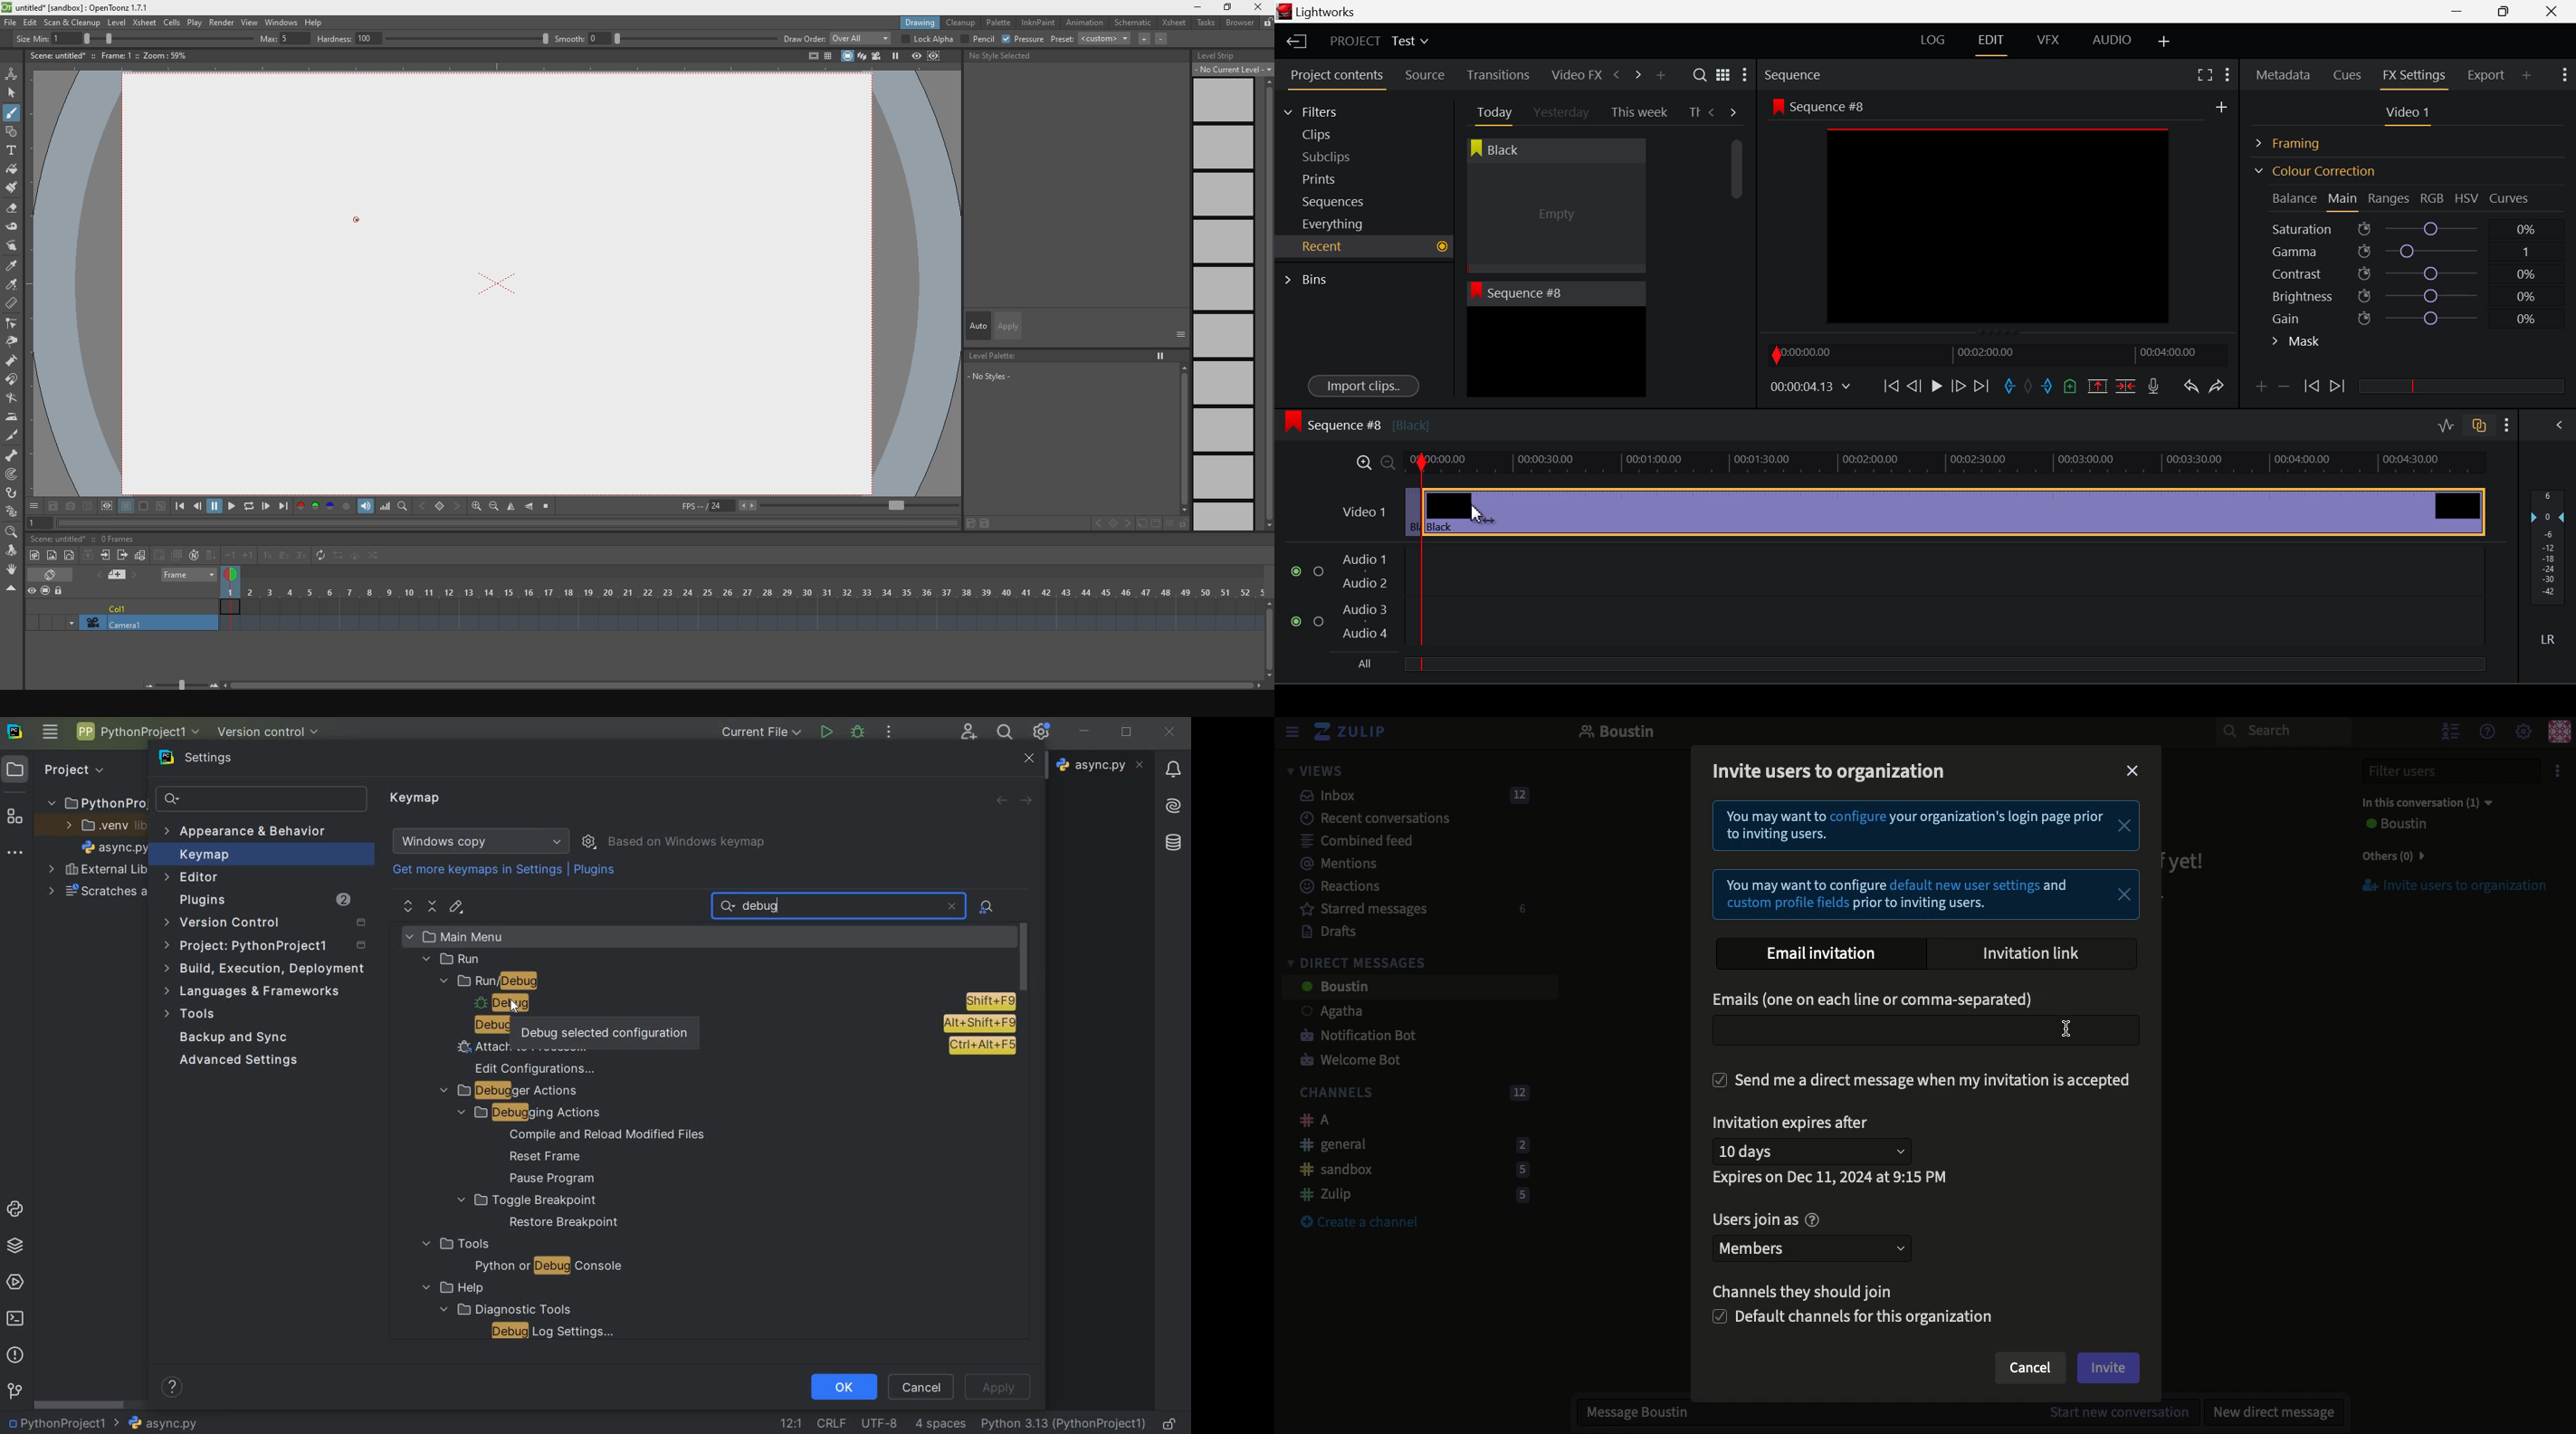 Image resolution: width=2576 pixels, height=1456 pixels. I want to click on Hide users list, so click(2448, 731).